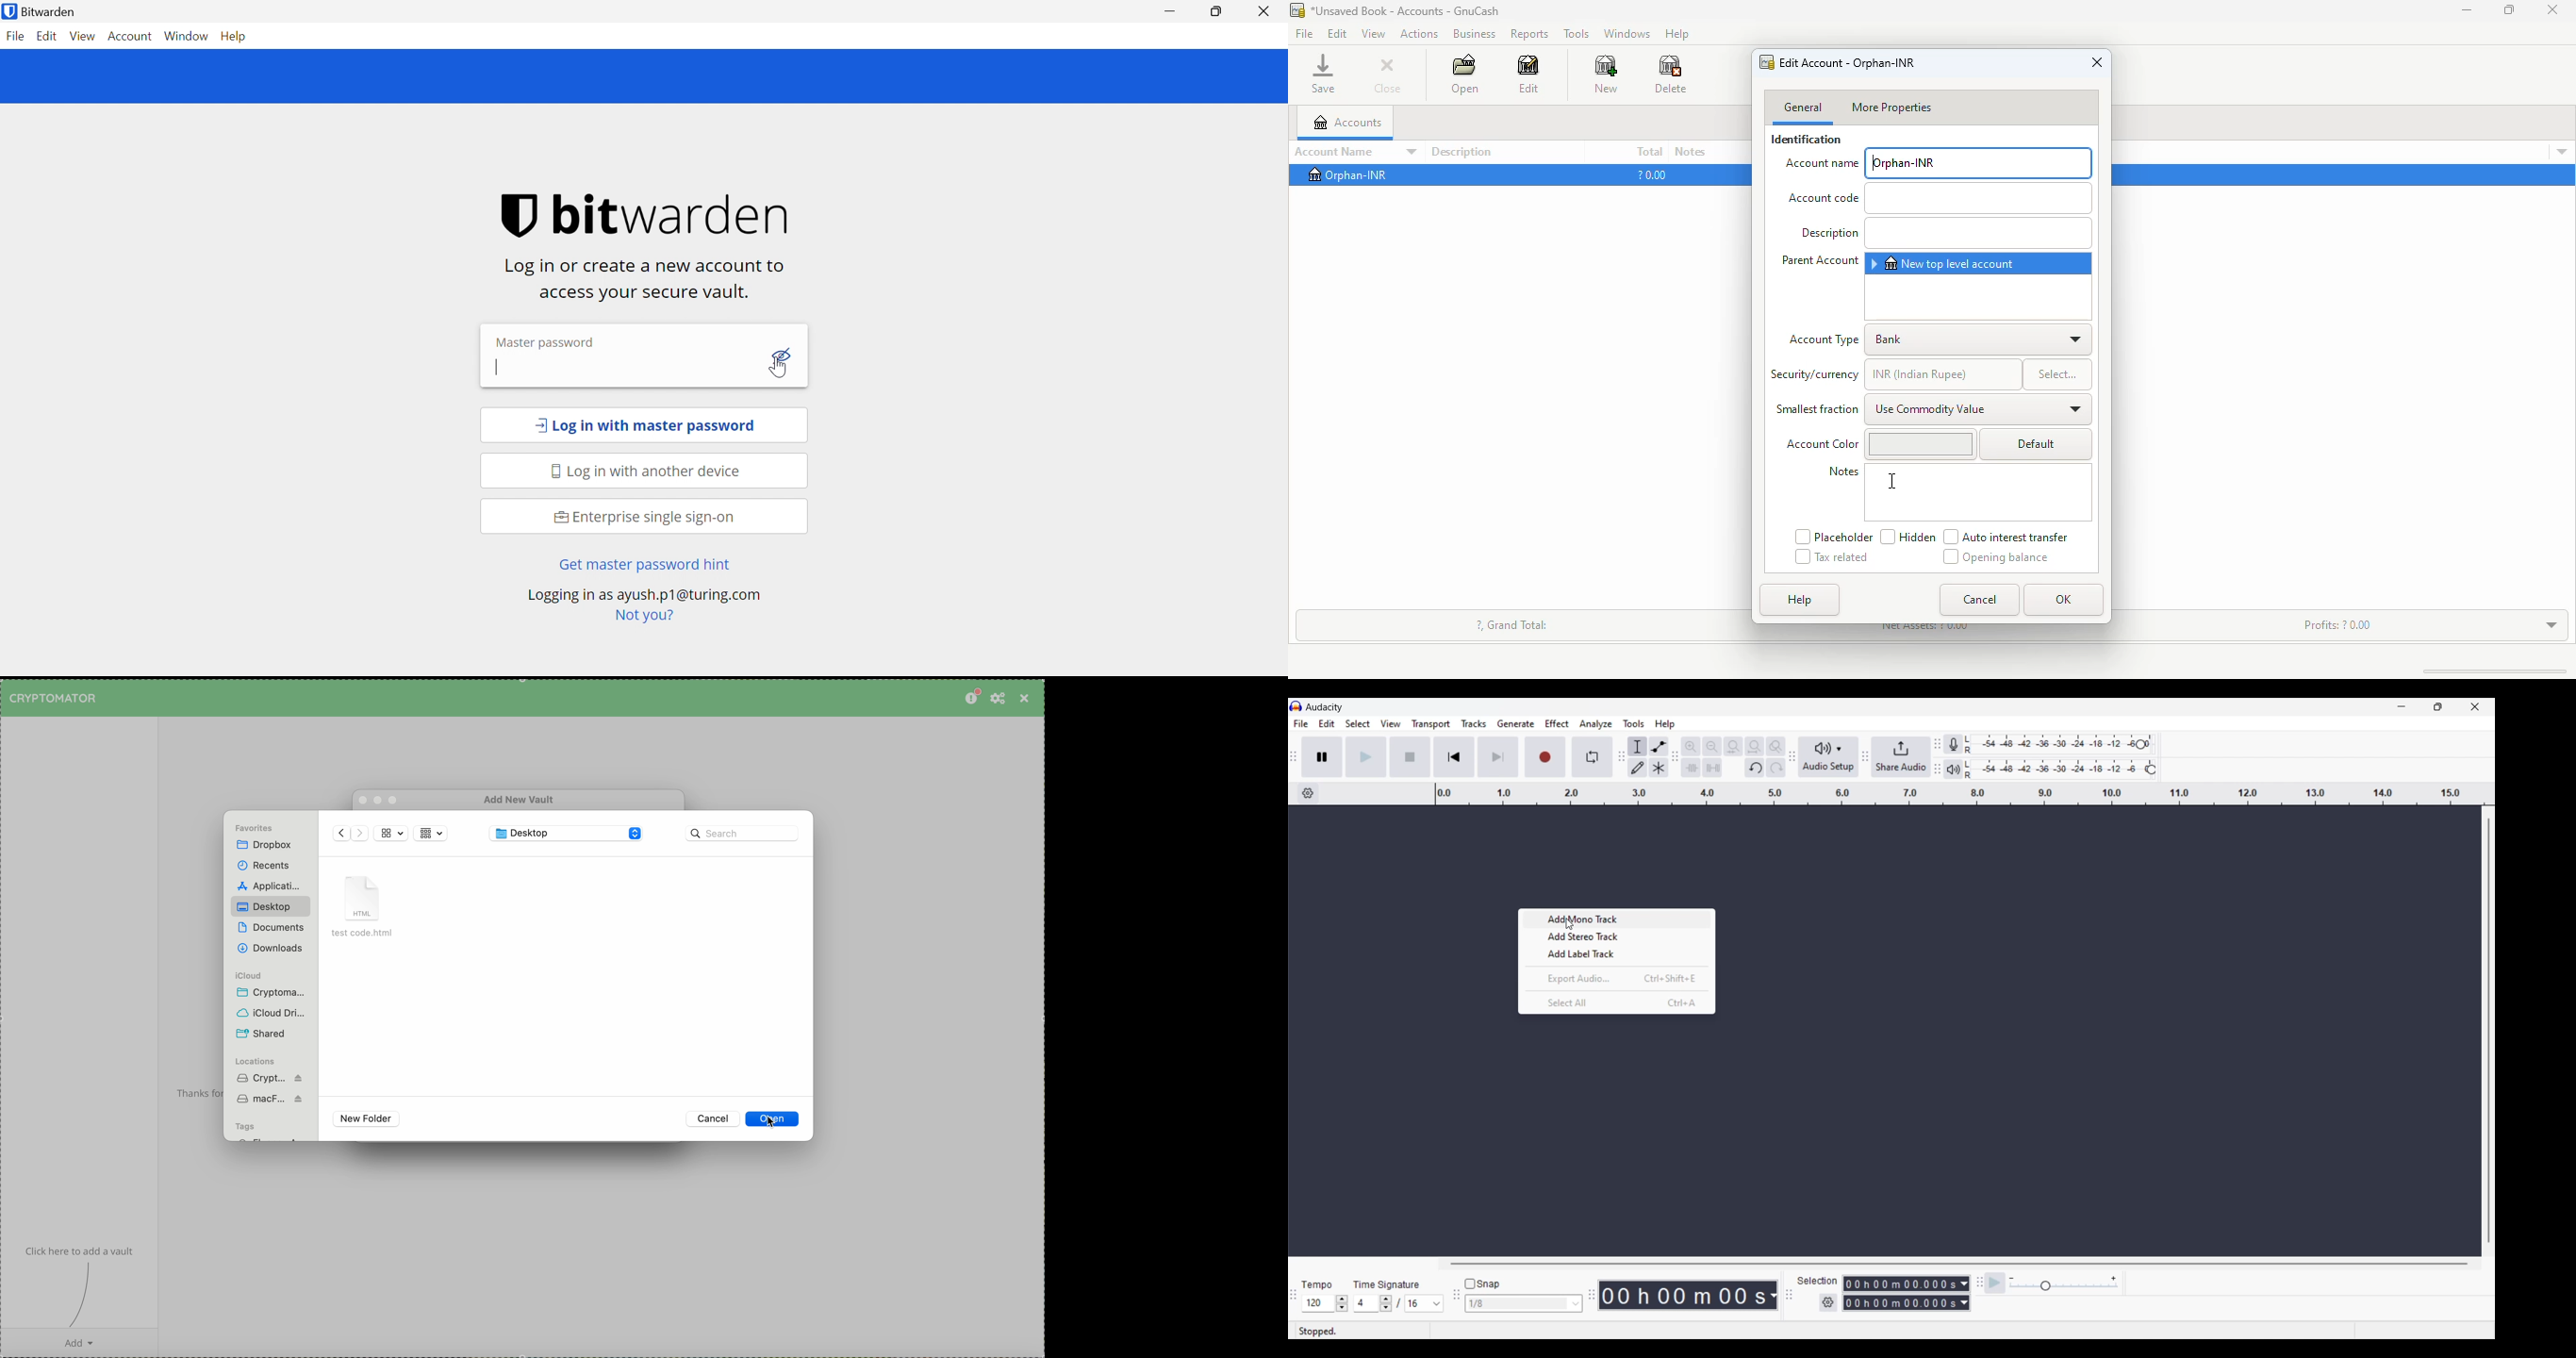  Describe the element at coordinates (1773, 1295) in the screenshot. I see `Metrics to calculate recording` at that location.